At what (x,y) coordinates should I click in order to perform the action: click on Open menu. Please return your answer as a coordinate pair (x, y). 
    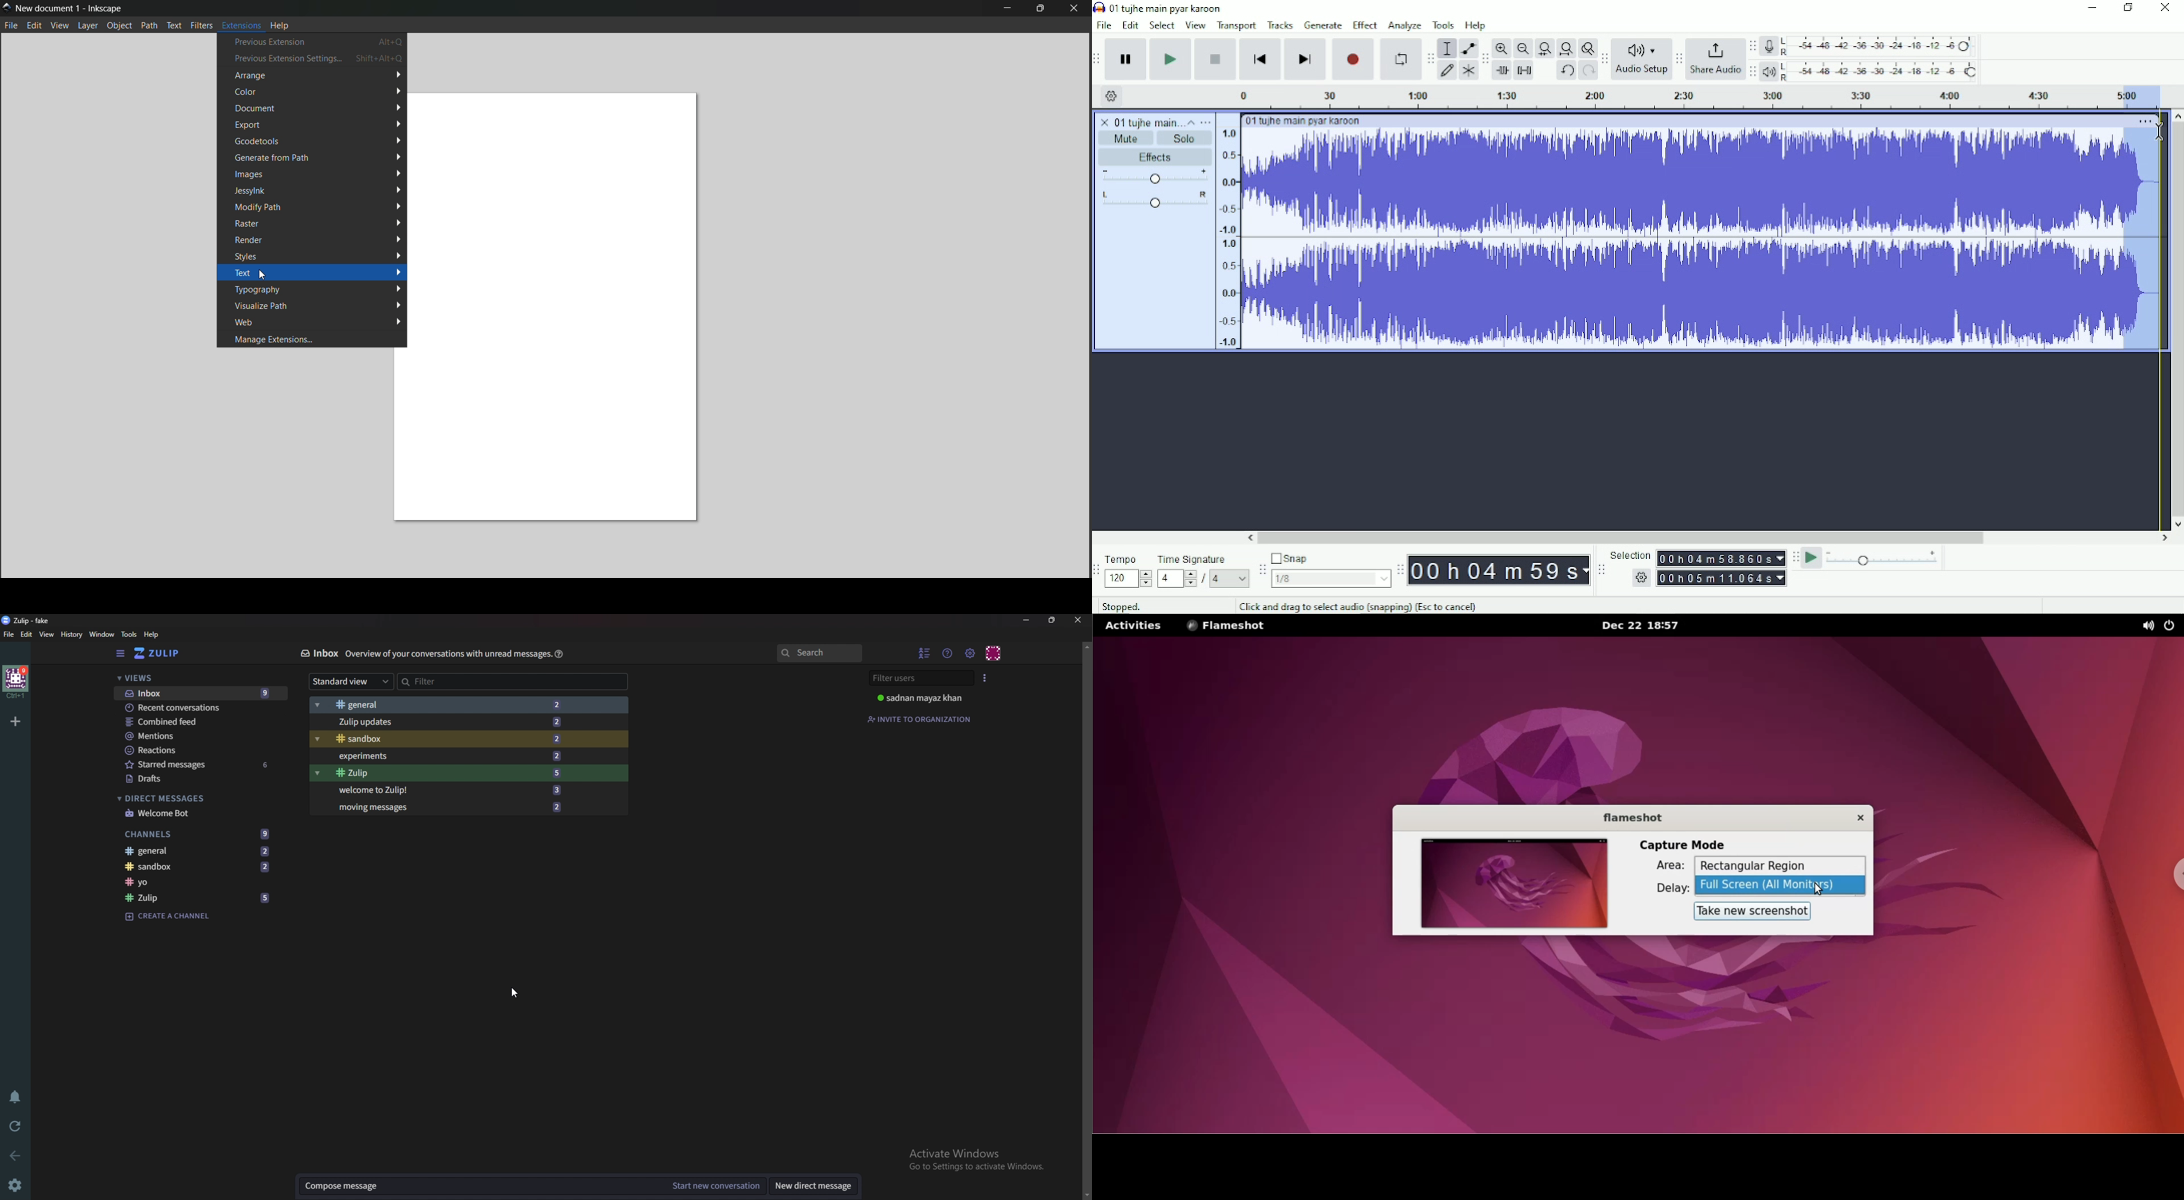
    Looking at the image, I should click on (1207, 122).